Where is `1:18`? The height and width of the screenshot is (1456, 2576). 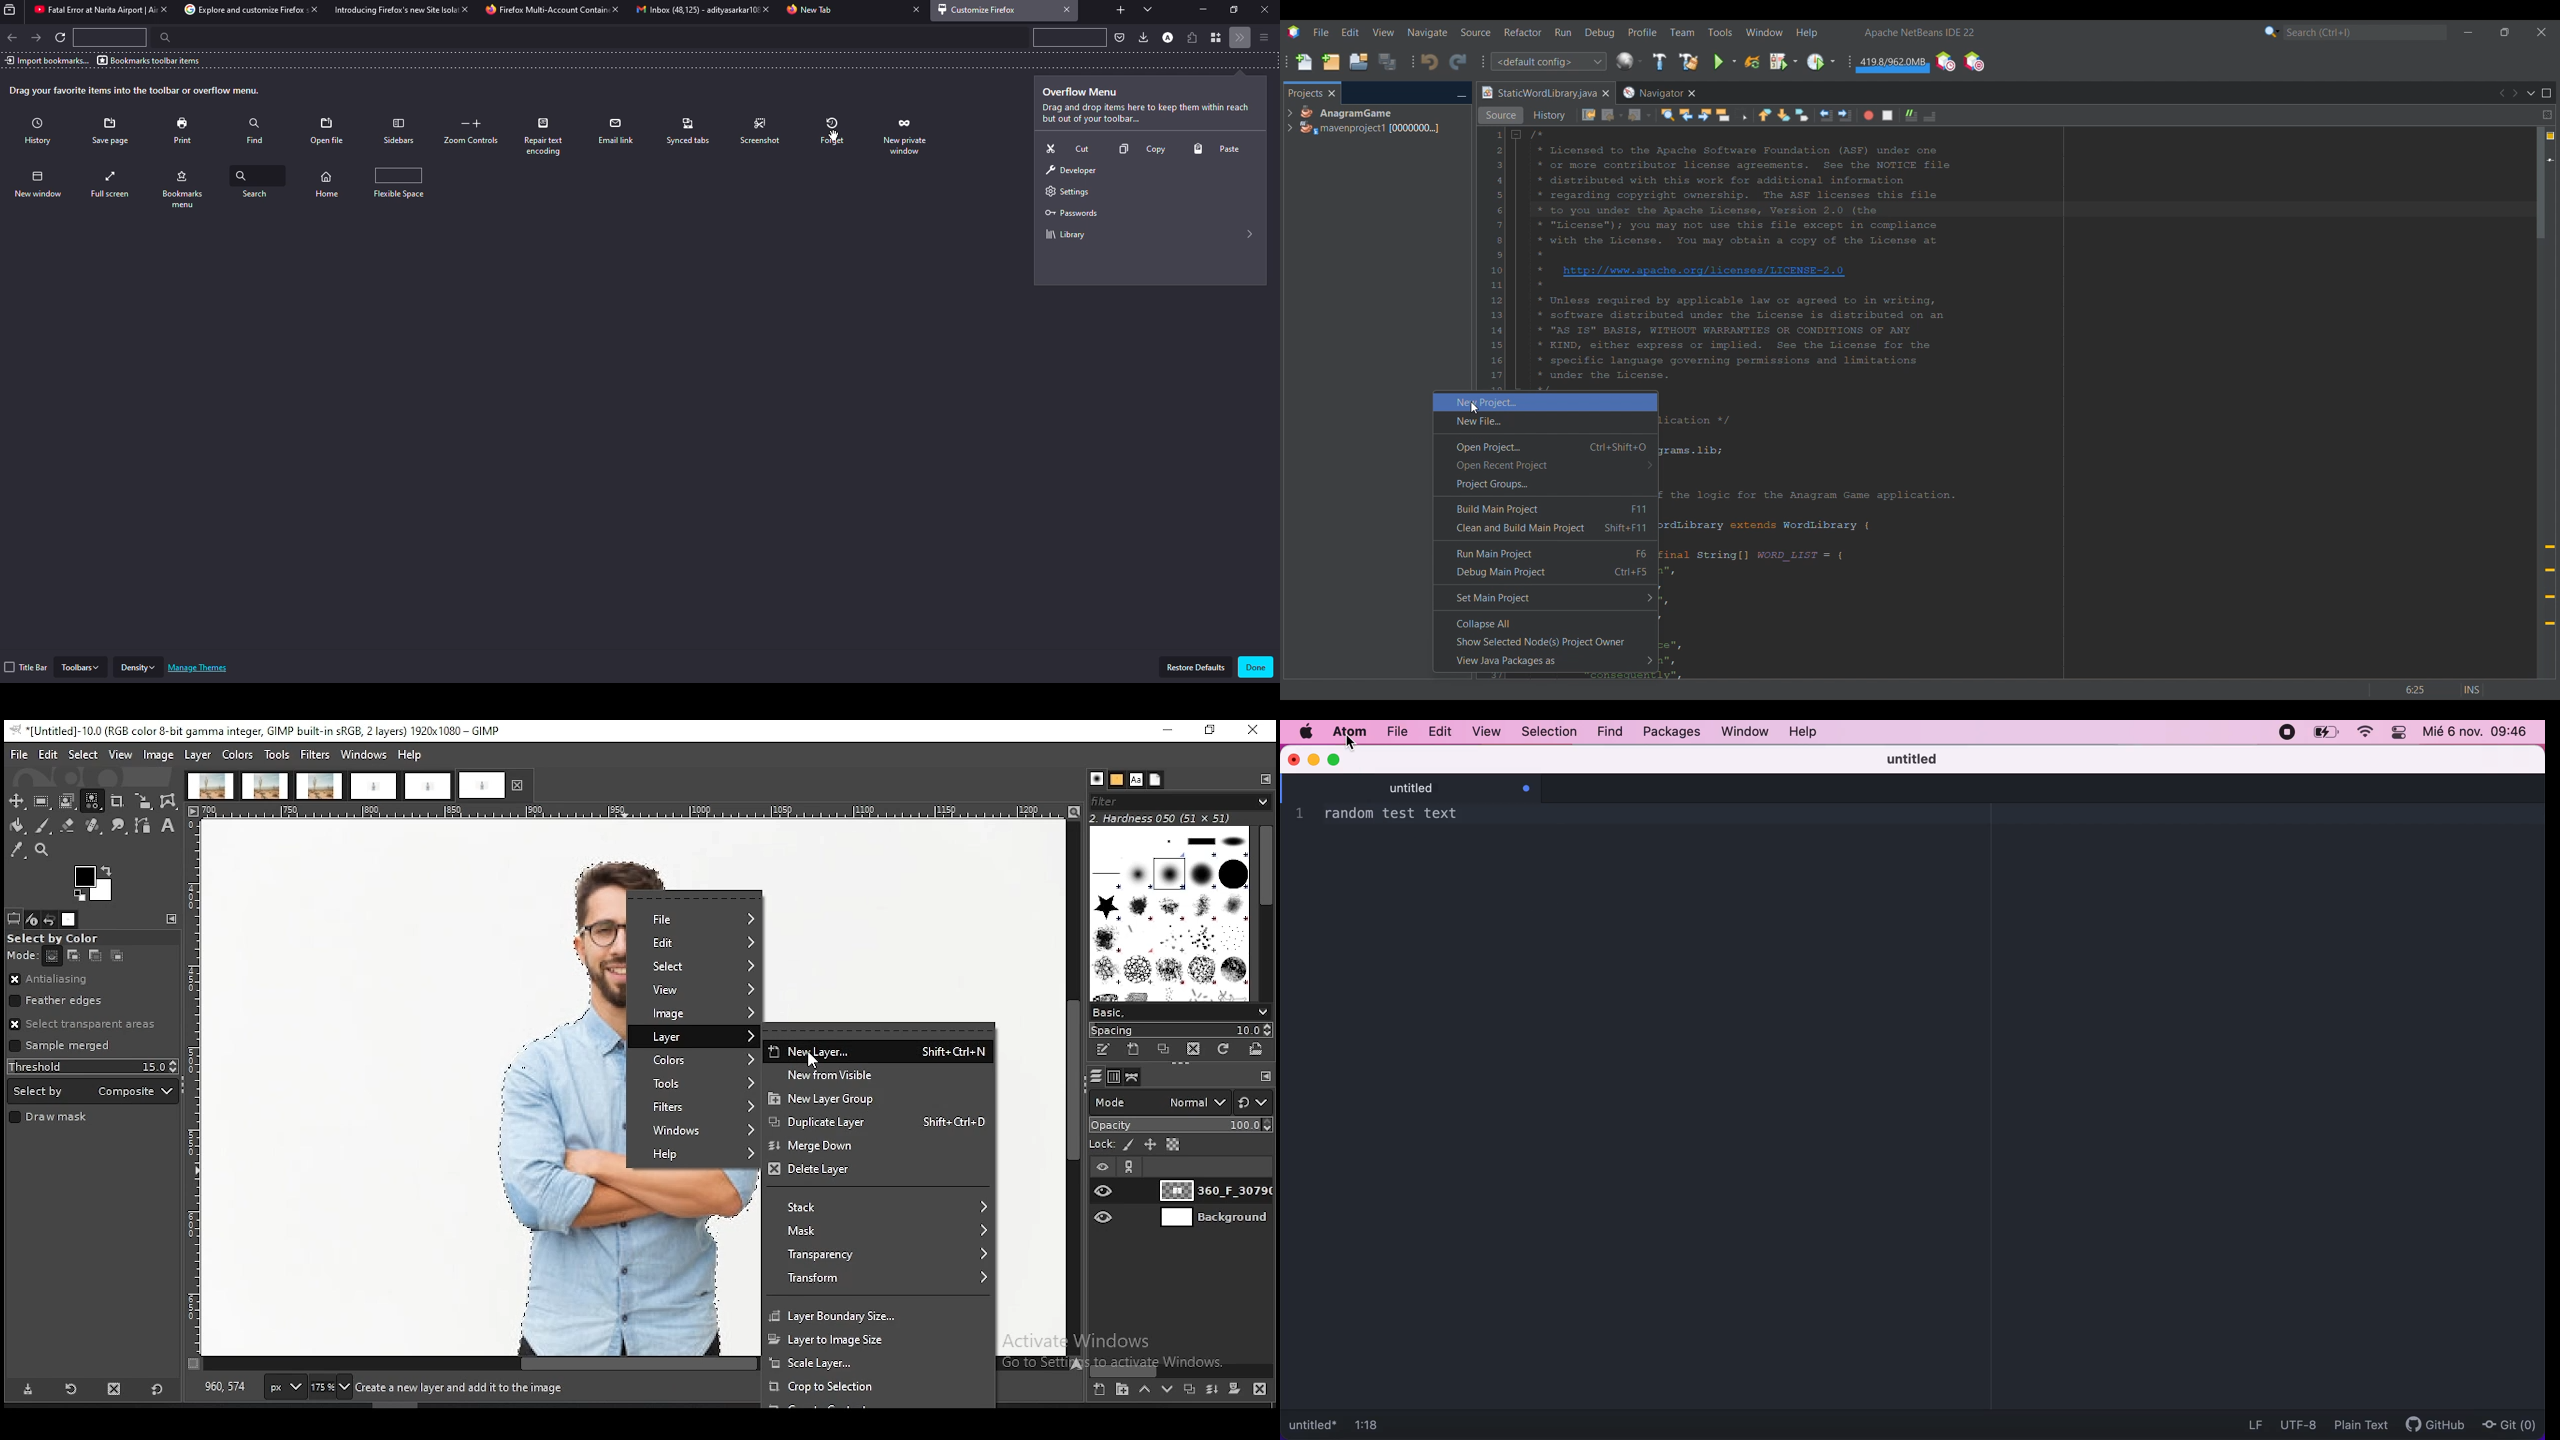
1:18 is located at coordinates (1376, 1425).